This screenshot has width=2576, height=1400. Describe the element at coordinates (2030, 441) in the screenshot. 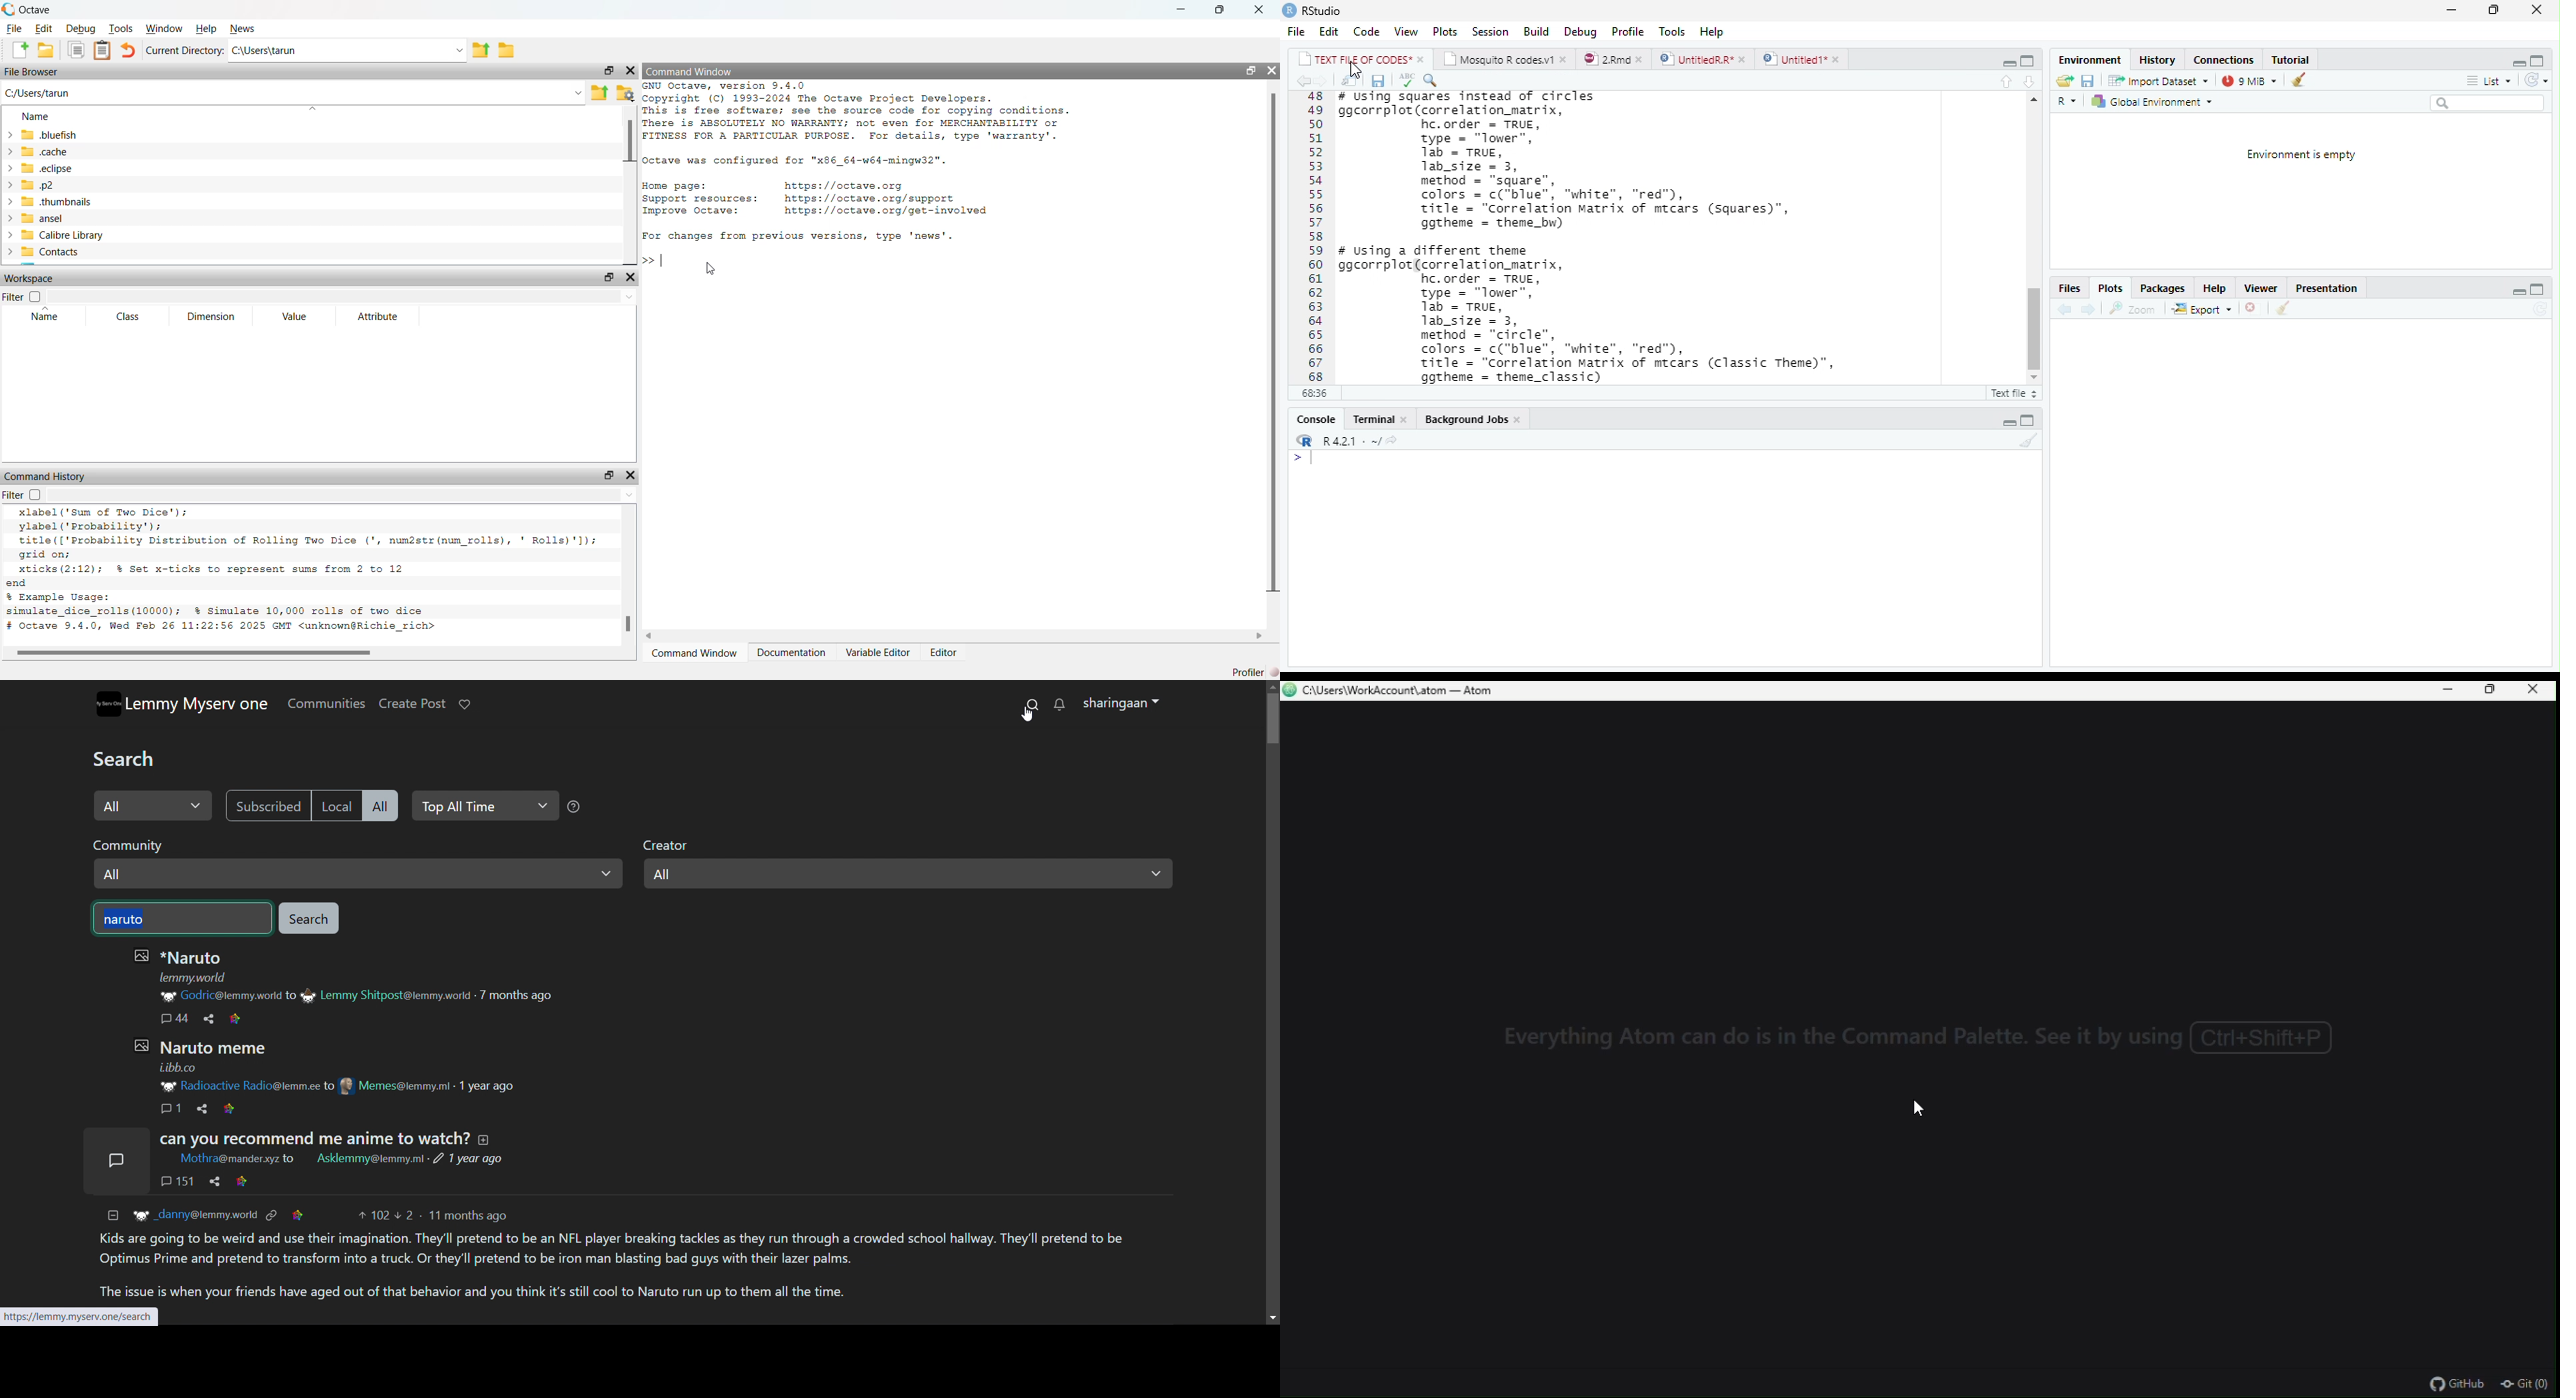

I see `clear console` at that location.